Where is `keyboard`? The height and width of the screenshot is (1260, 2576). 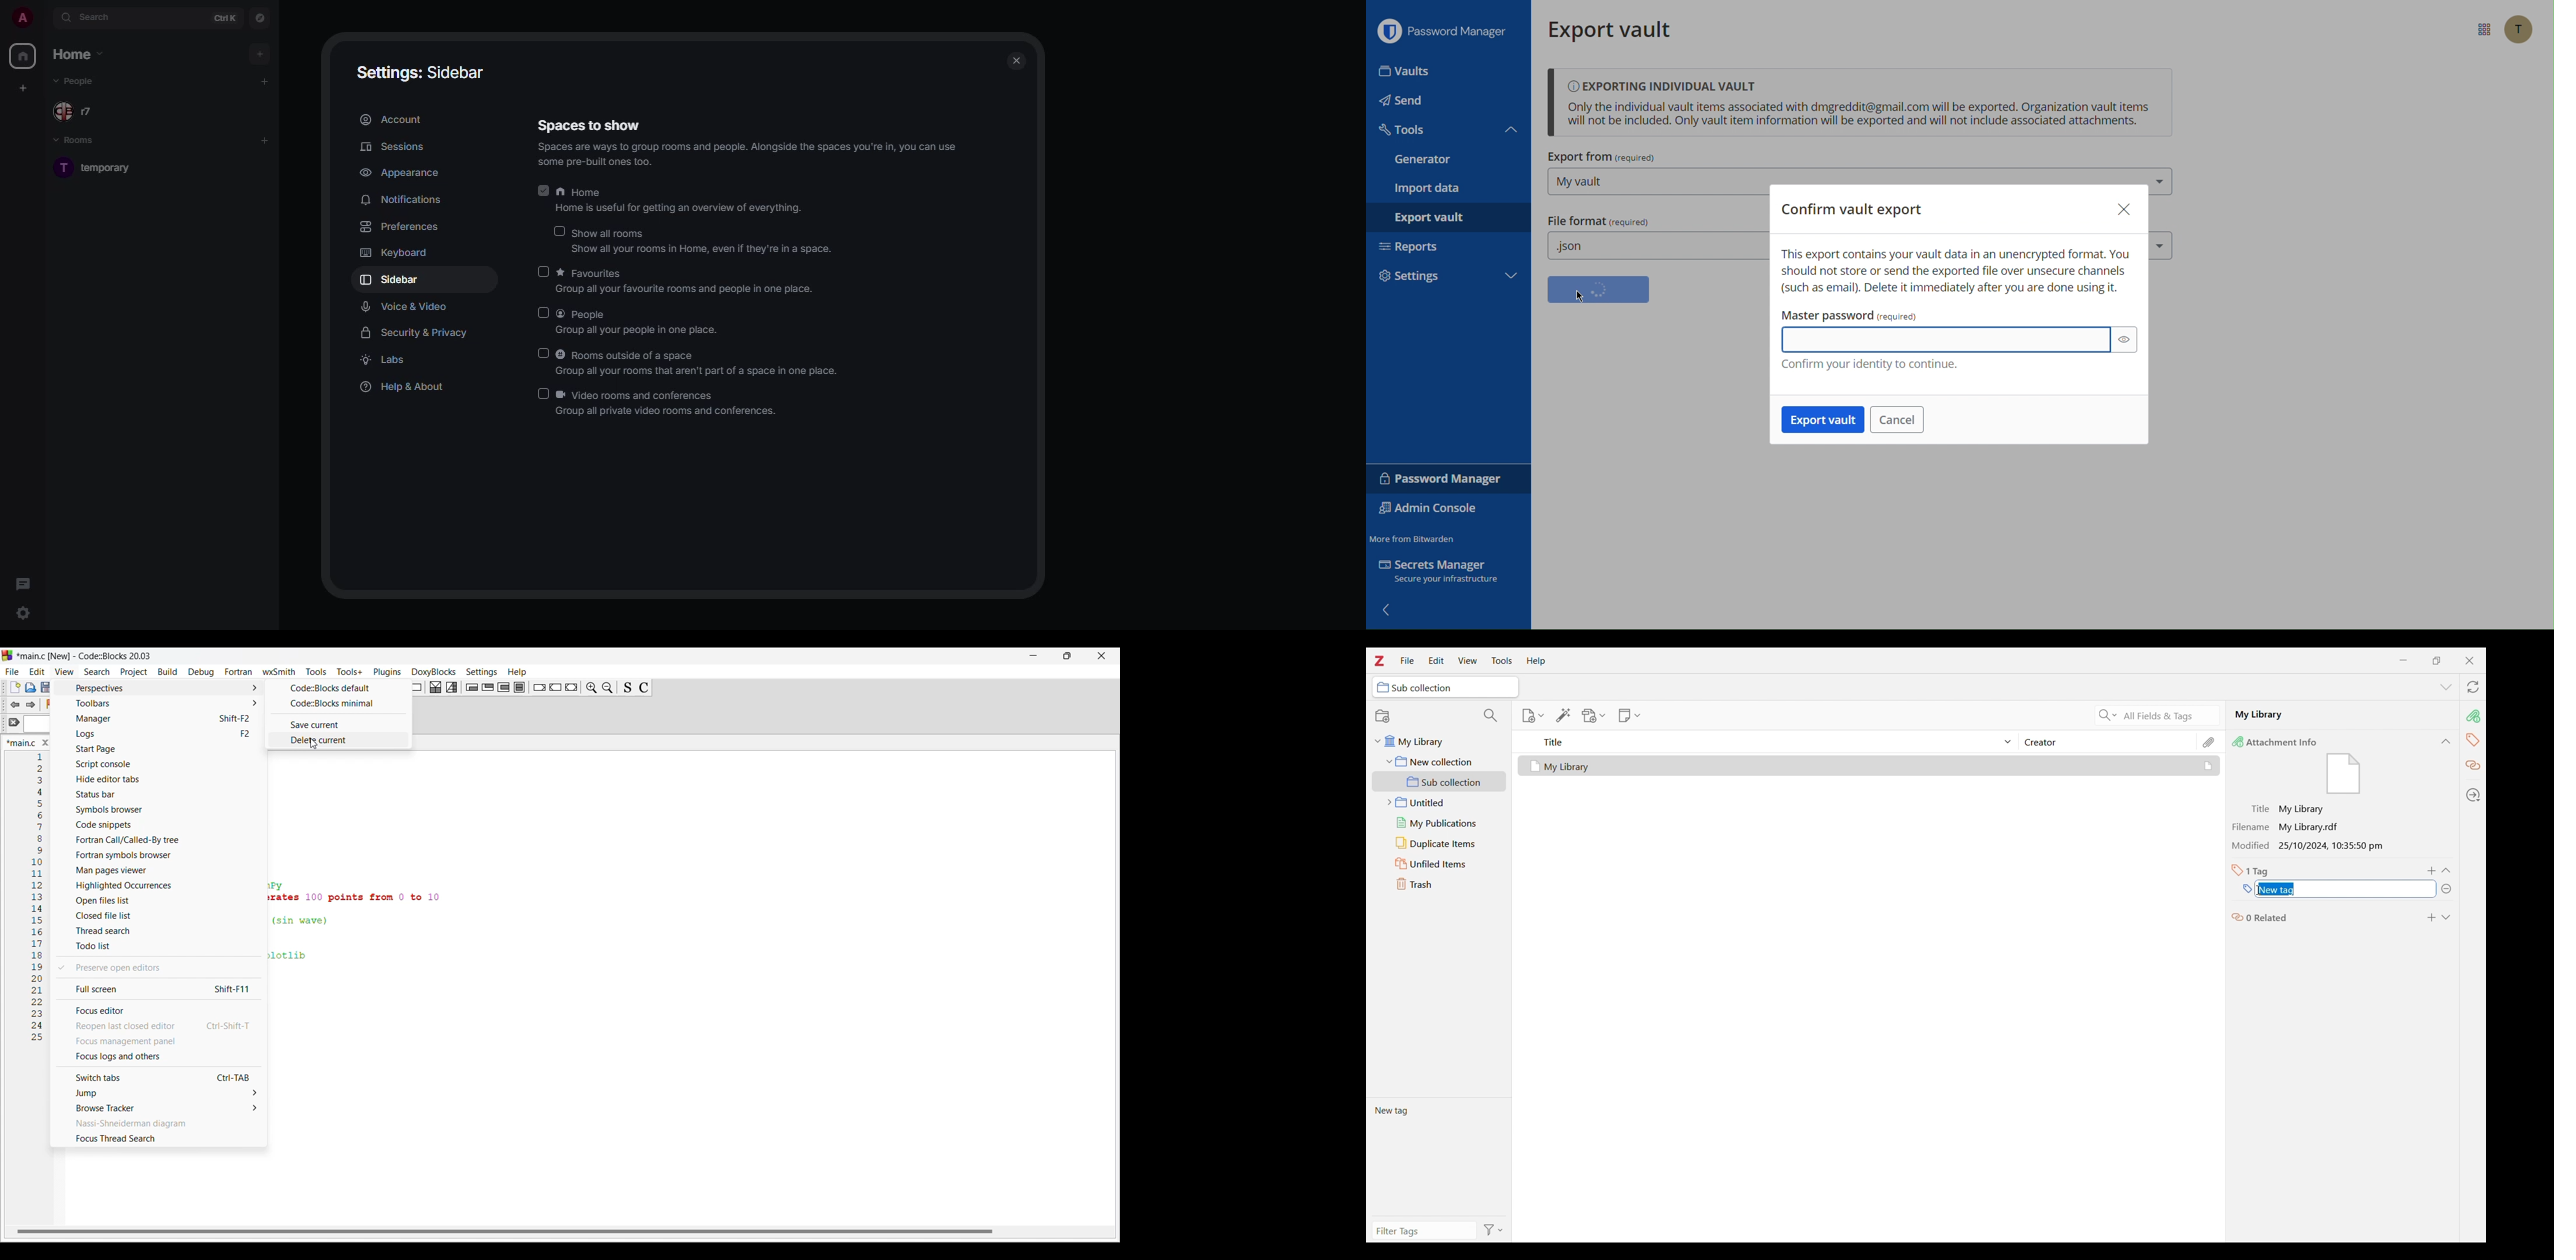
keyboard is located at coordinates (400, 252).